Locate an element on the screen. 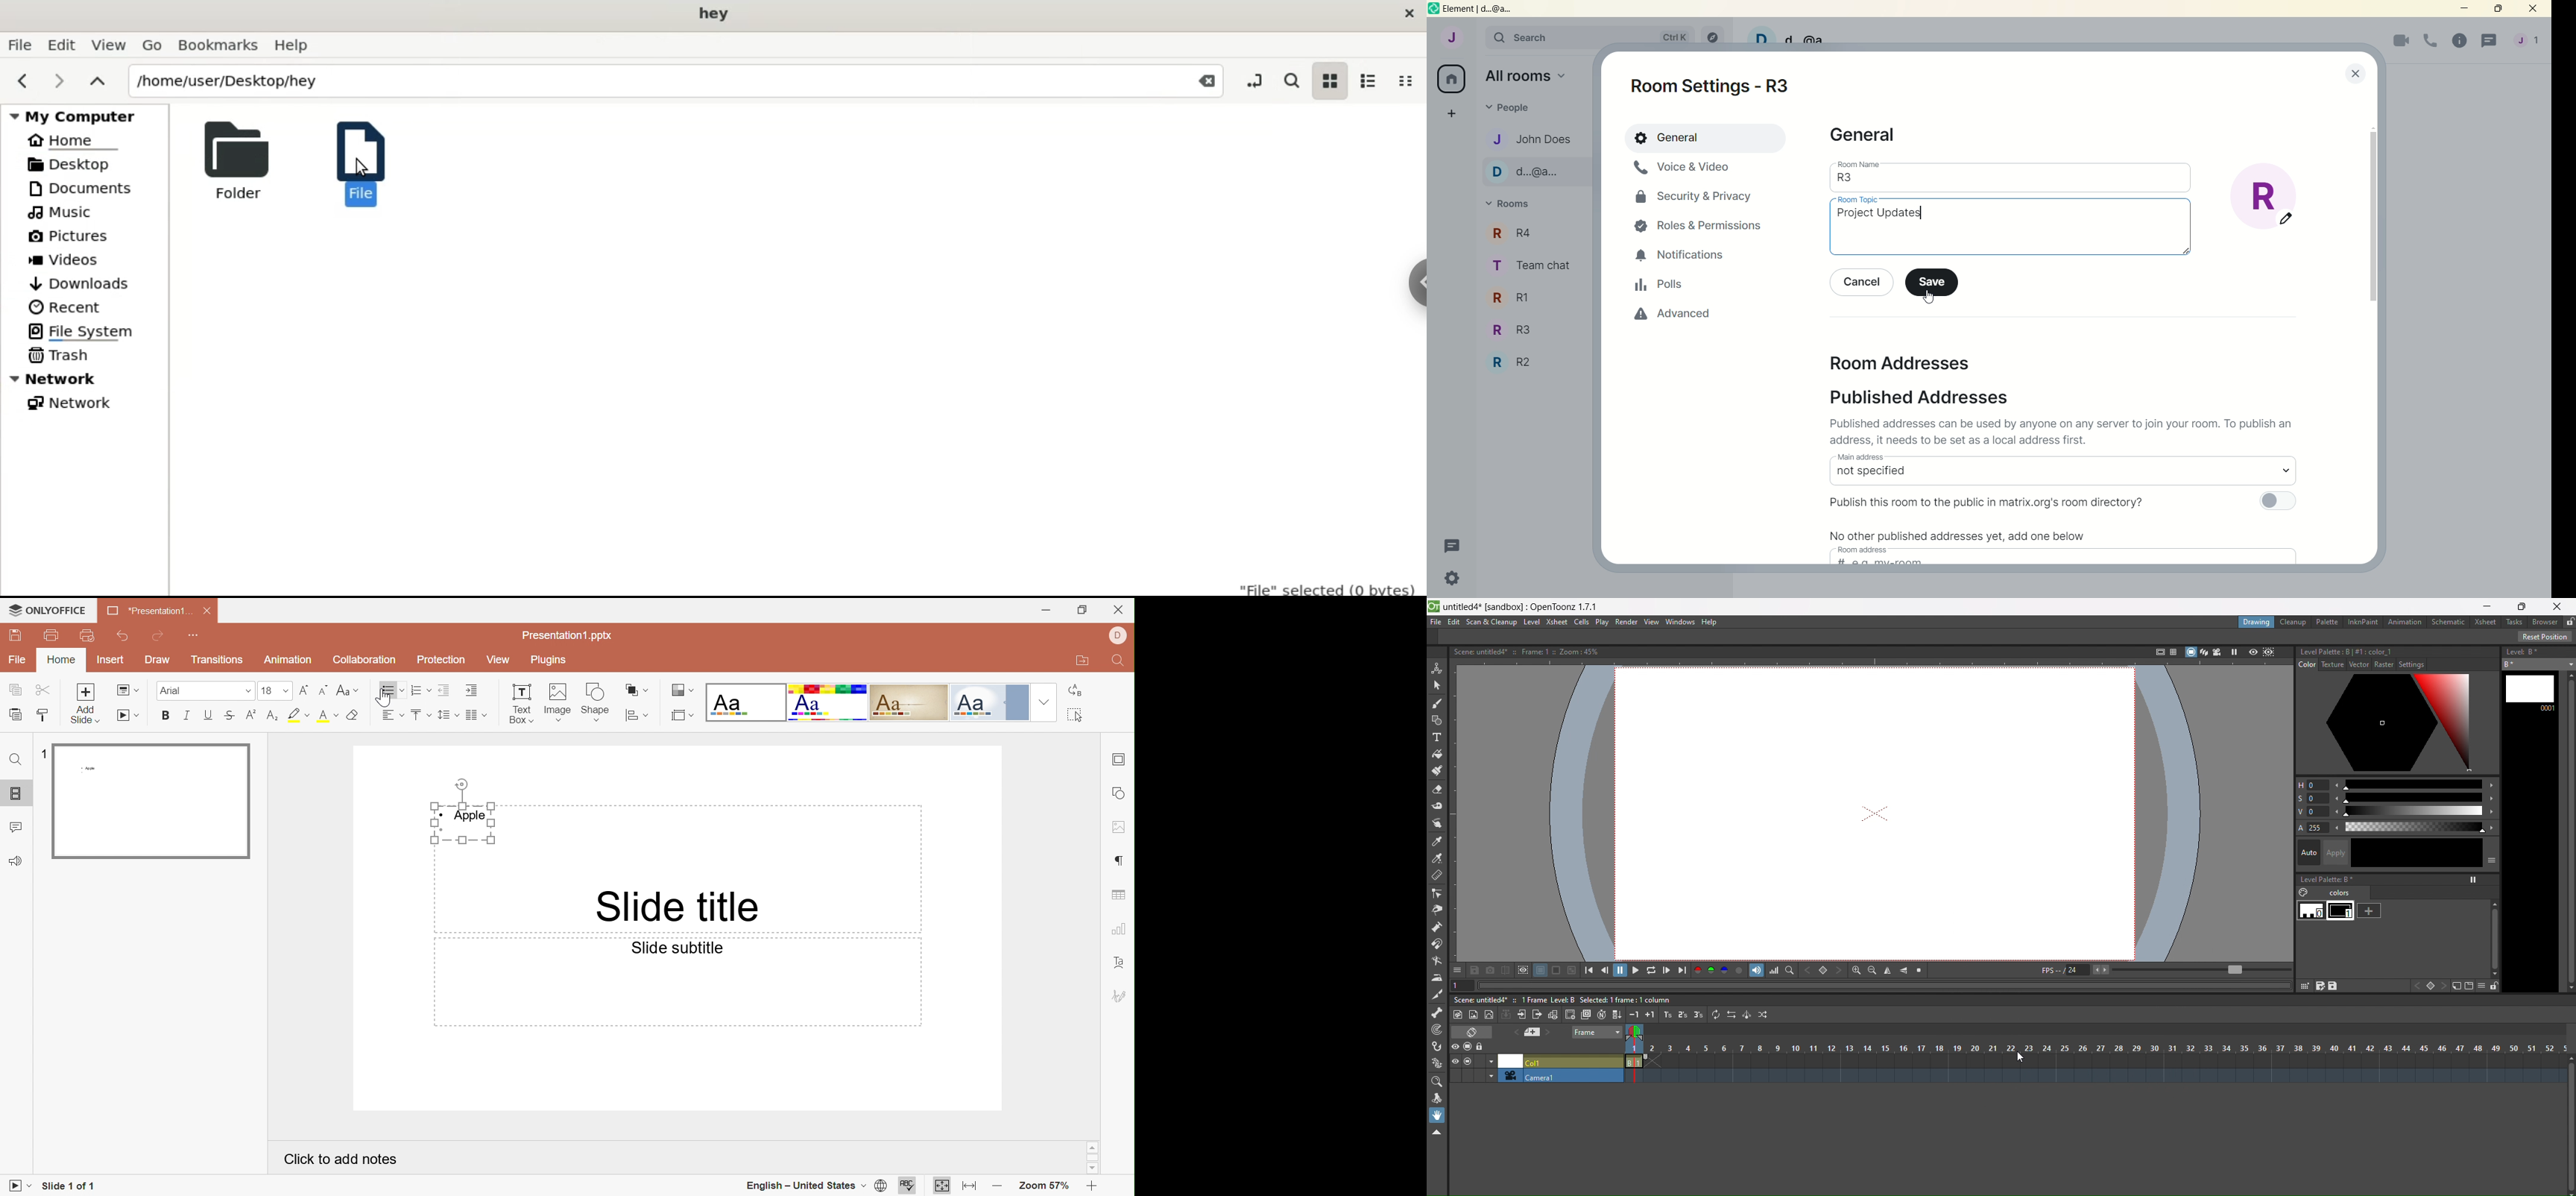  paragraph settings is located at coordinates (1122, 858).